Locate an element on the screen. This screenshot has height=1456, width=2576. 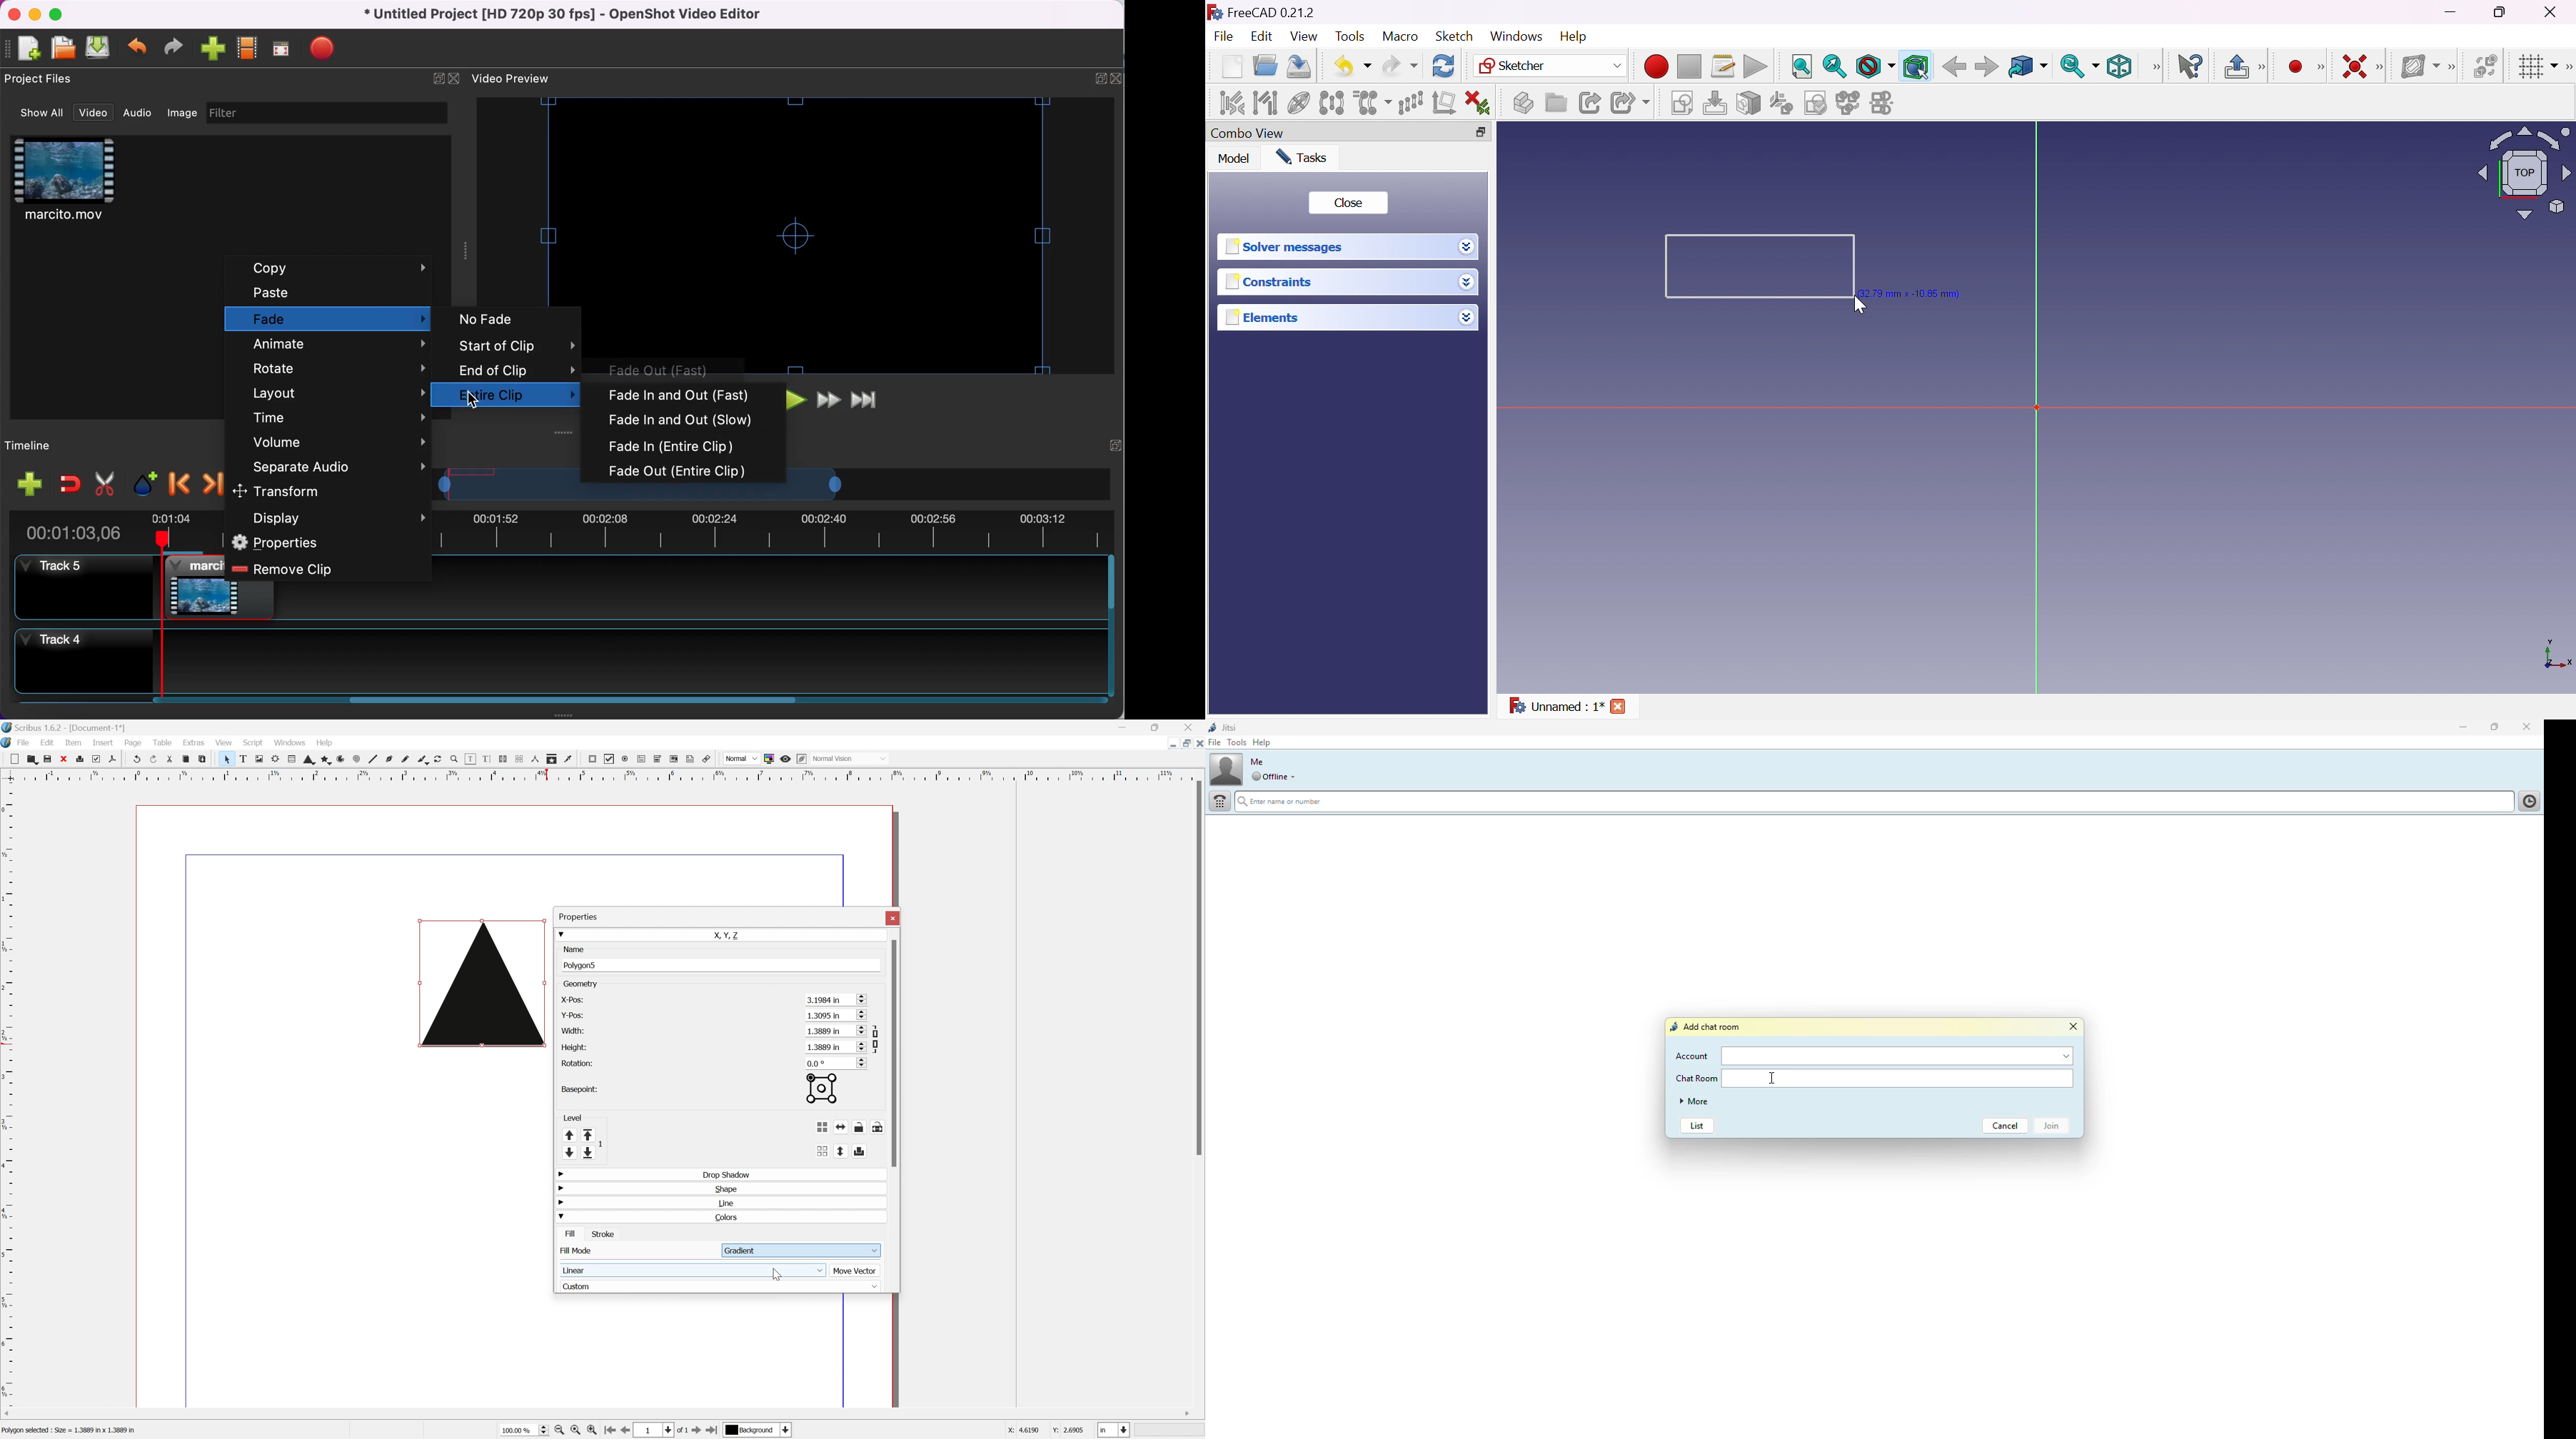
X, Y, Z is located at coordinates (736, 934).